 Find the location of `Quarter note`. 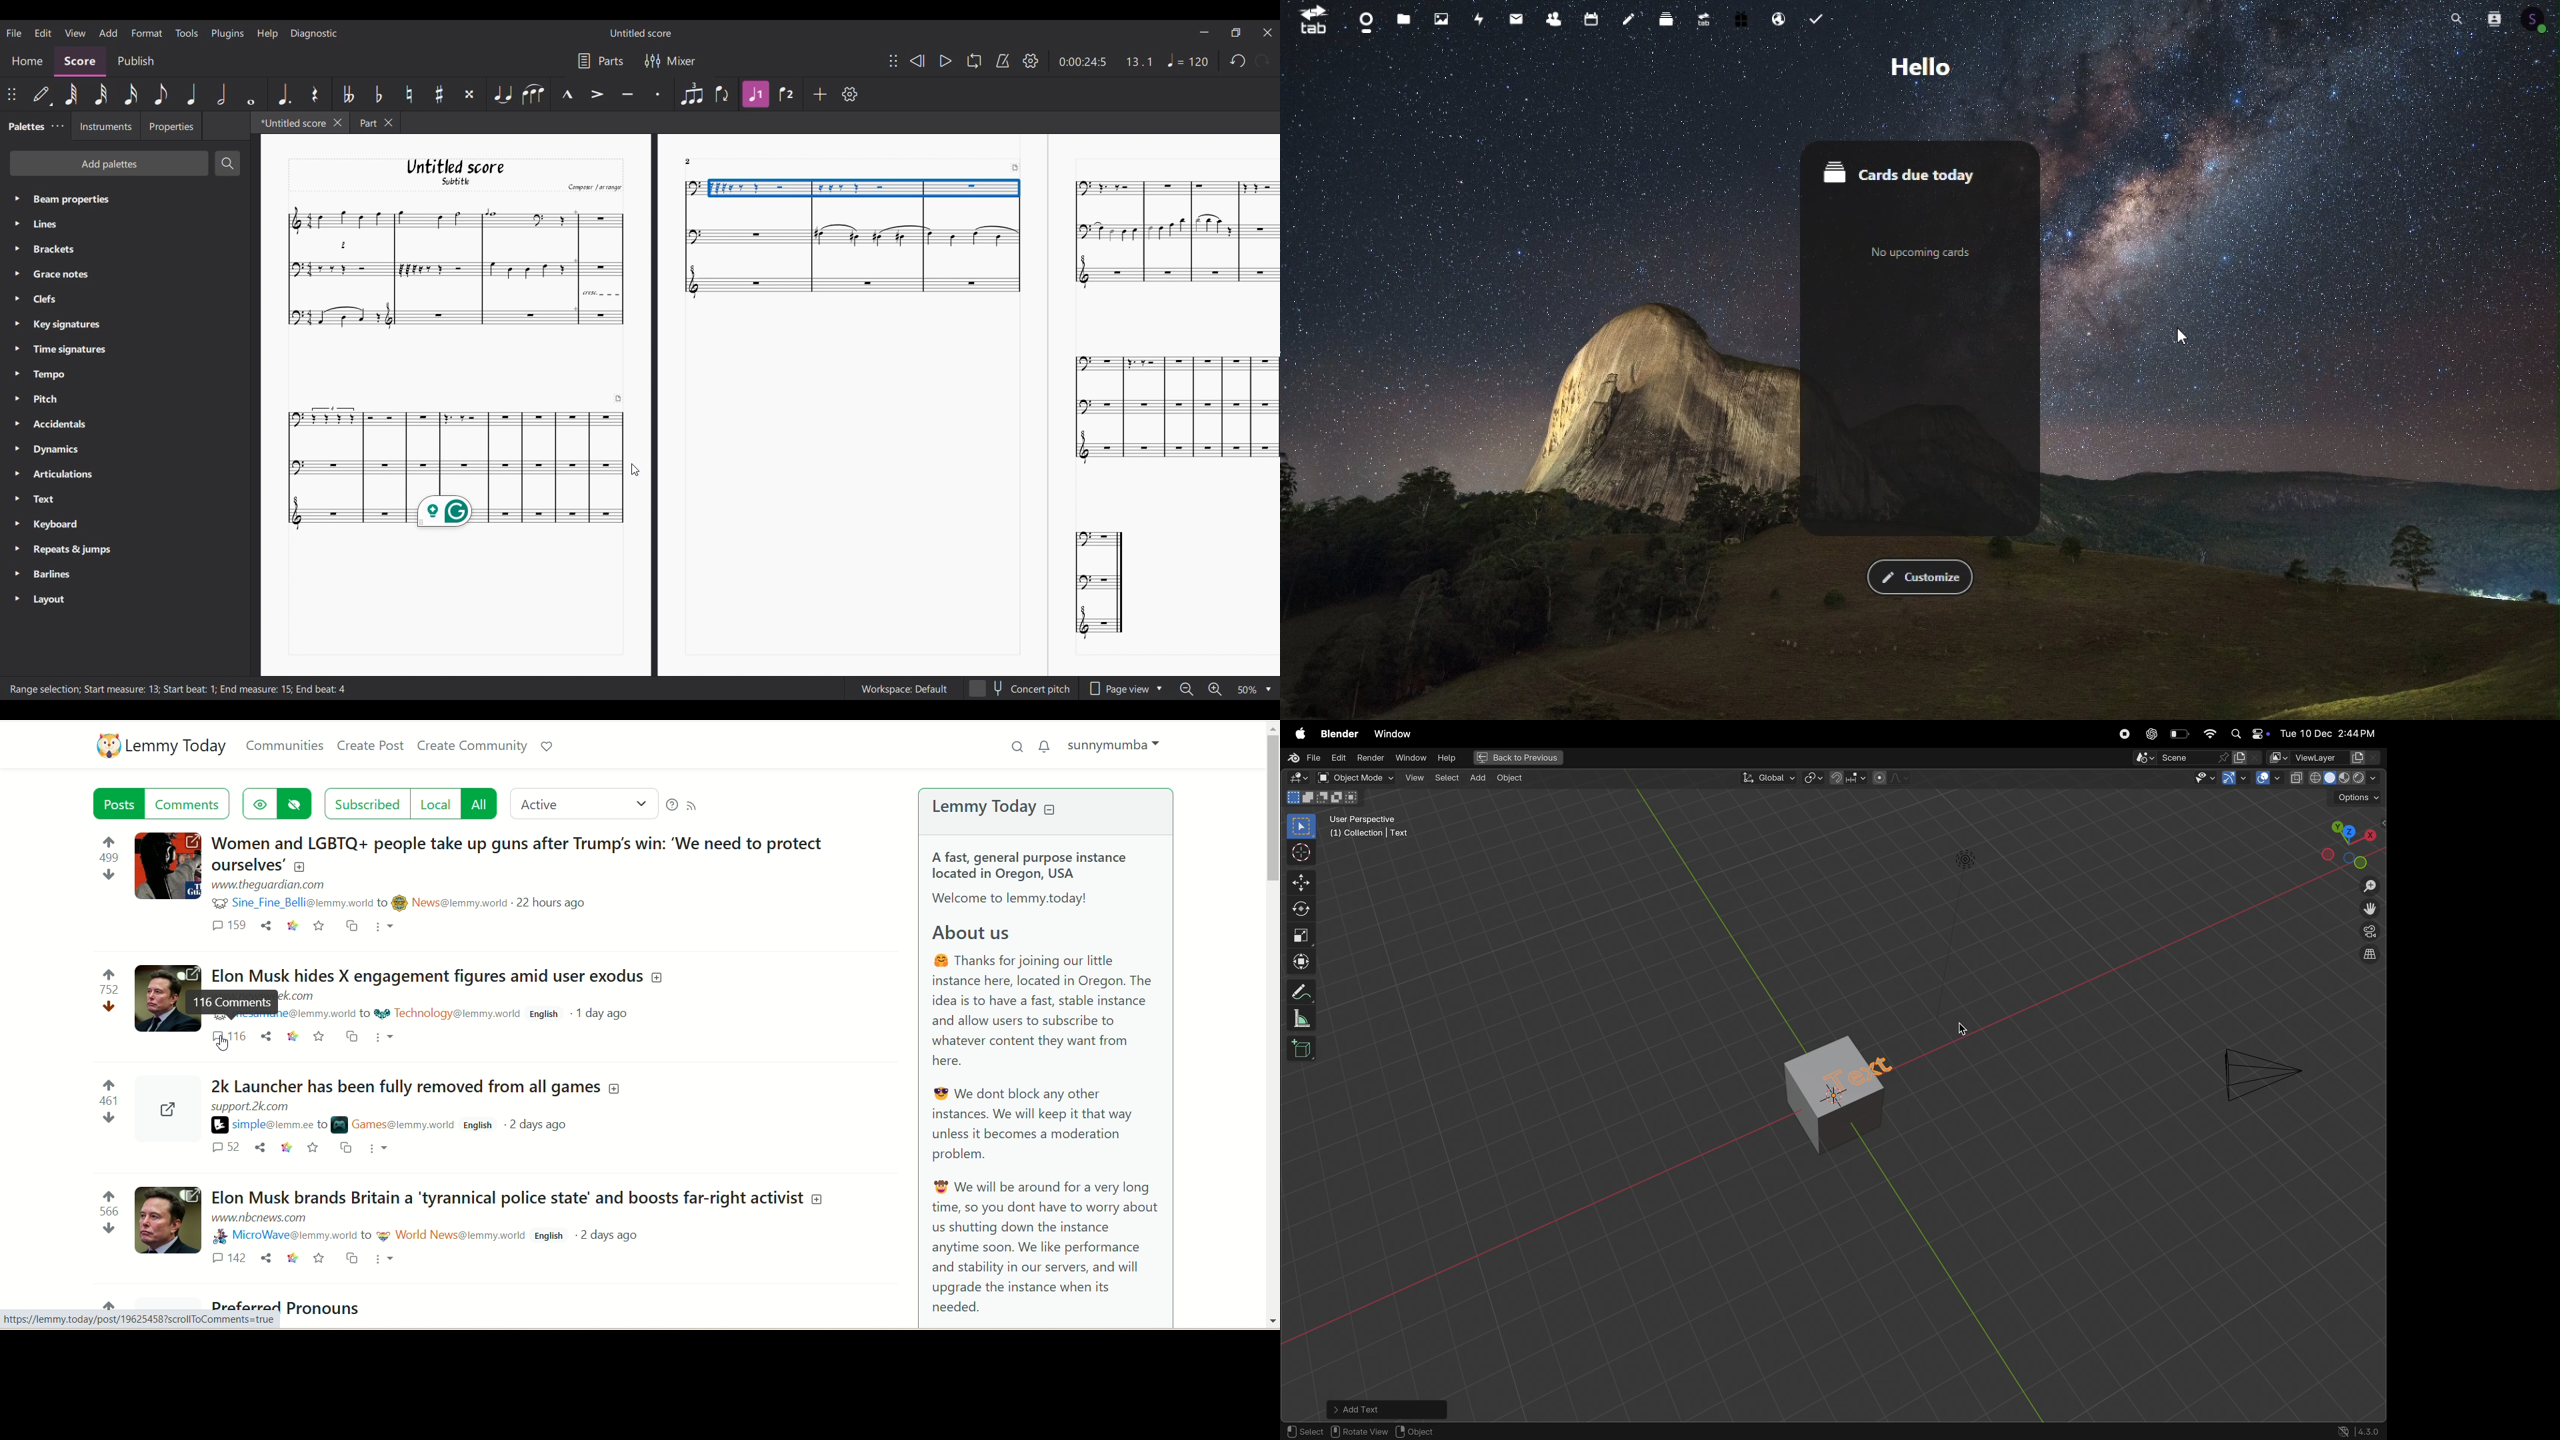

Quarter note is located at coordinates (191, 94).